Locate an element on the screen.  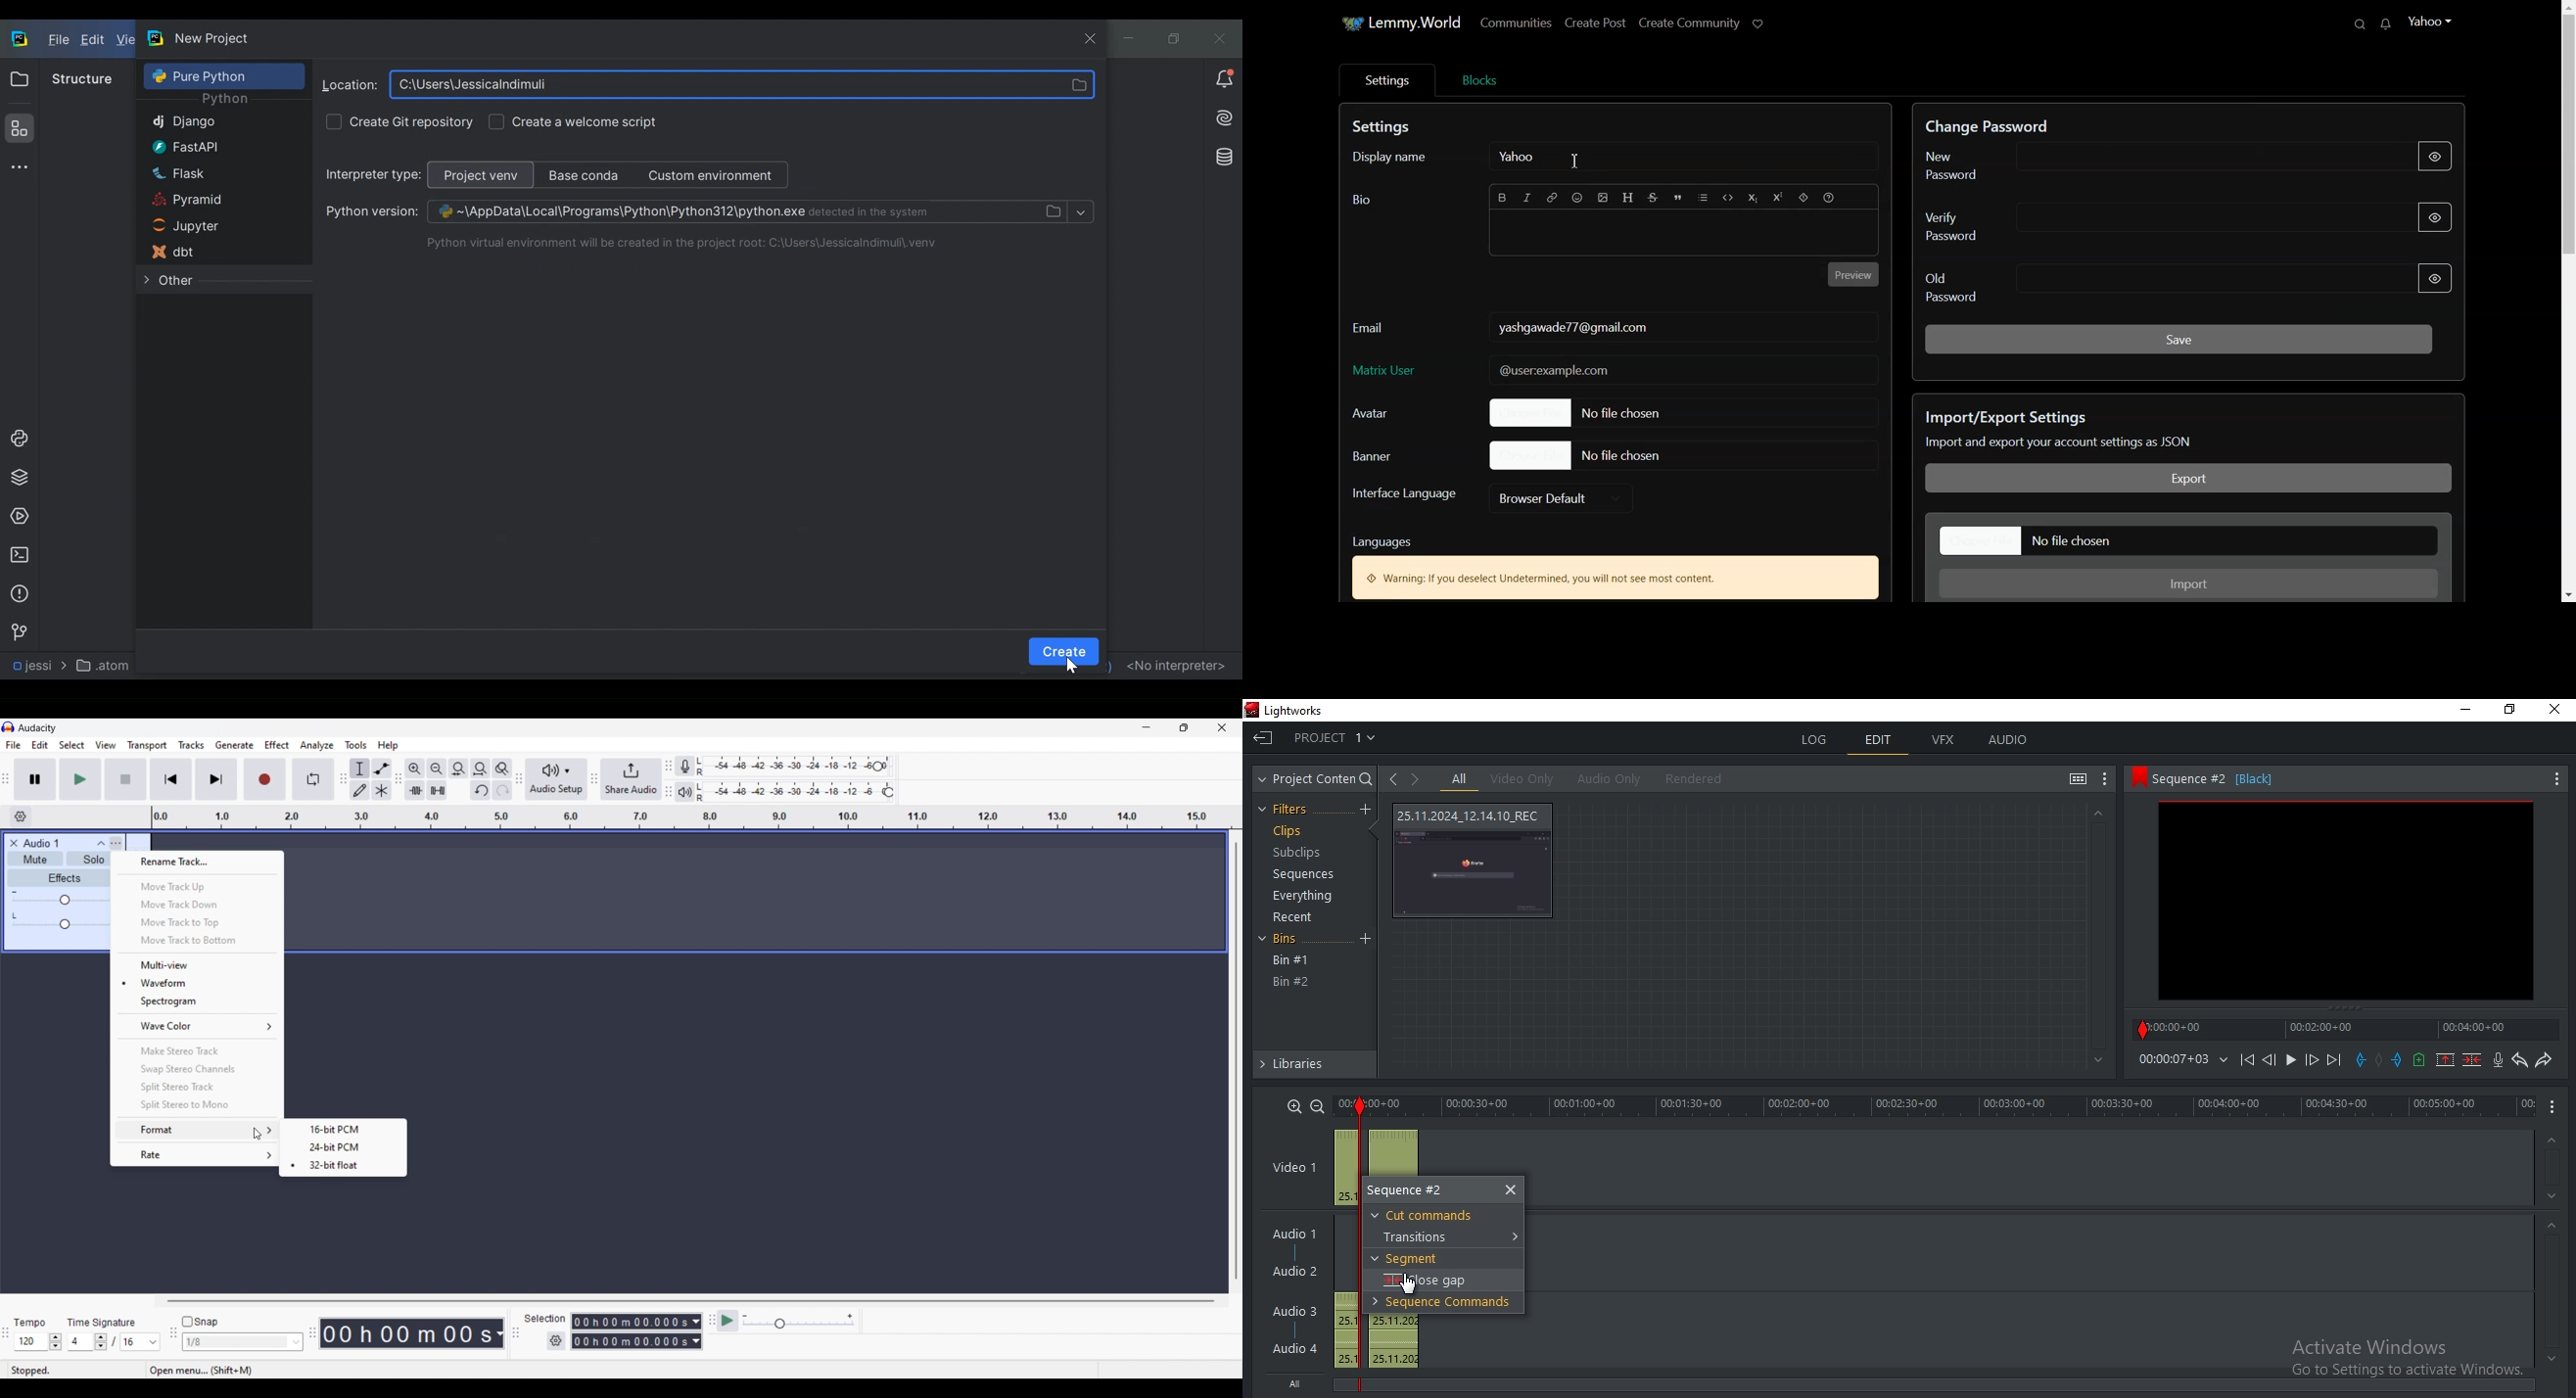
go to previous viewed clip is located at coordinates (1392, 778).